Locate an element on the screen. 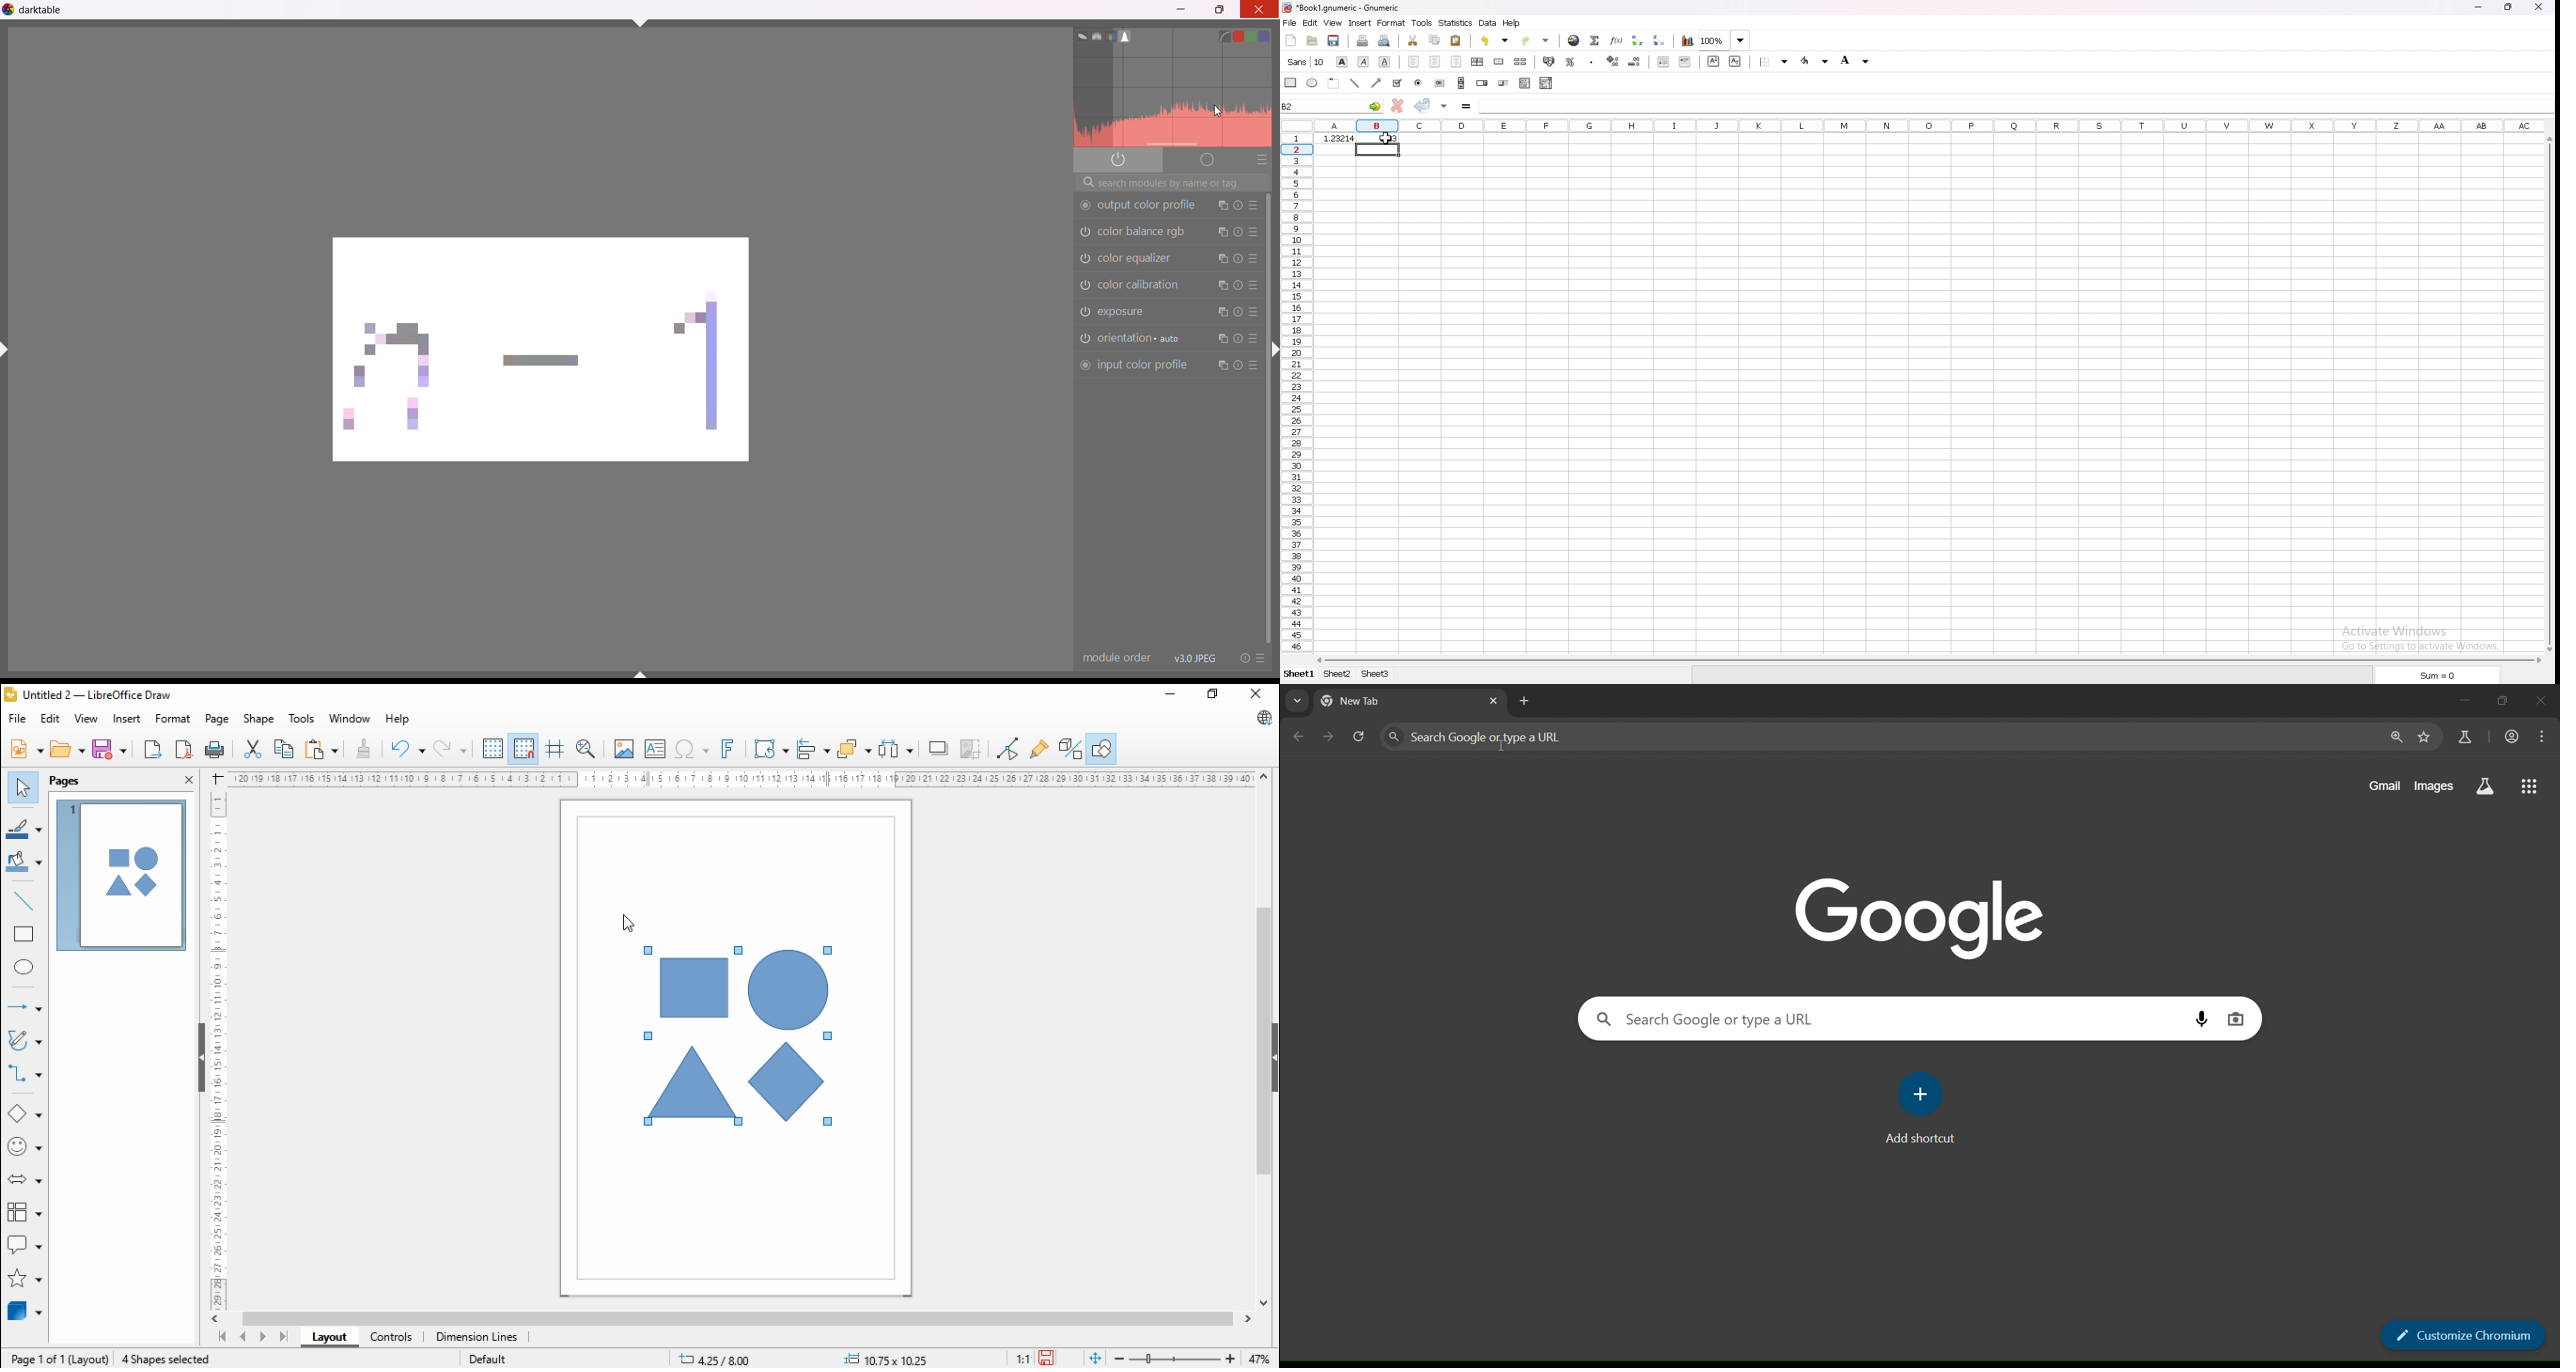 This screenshot has height=1372, width=2576. superscript is located at coordinates (1714, 62).